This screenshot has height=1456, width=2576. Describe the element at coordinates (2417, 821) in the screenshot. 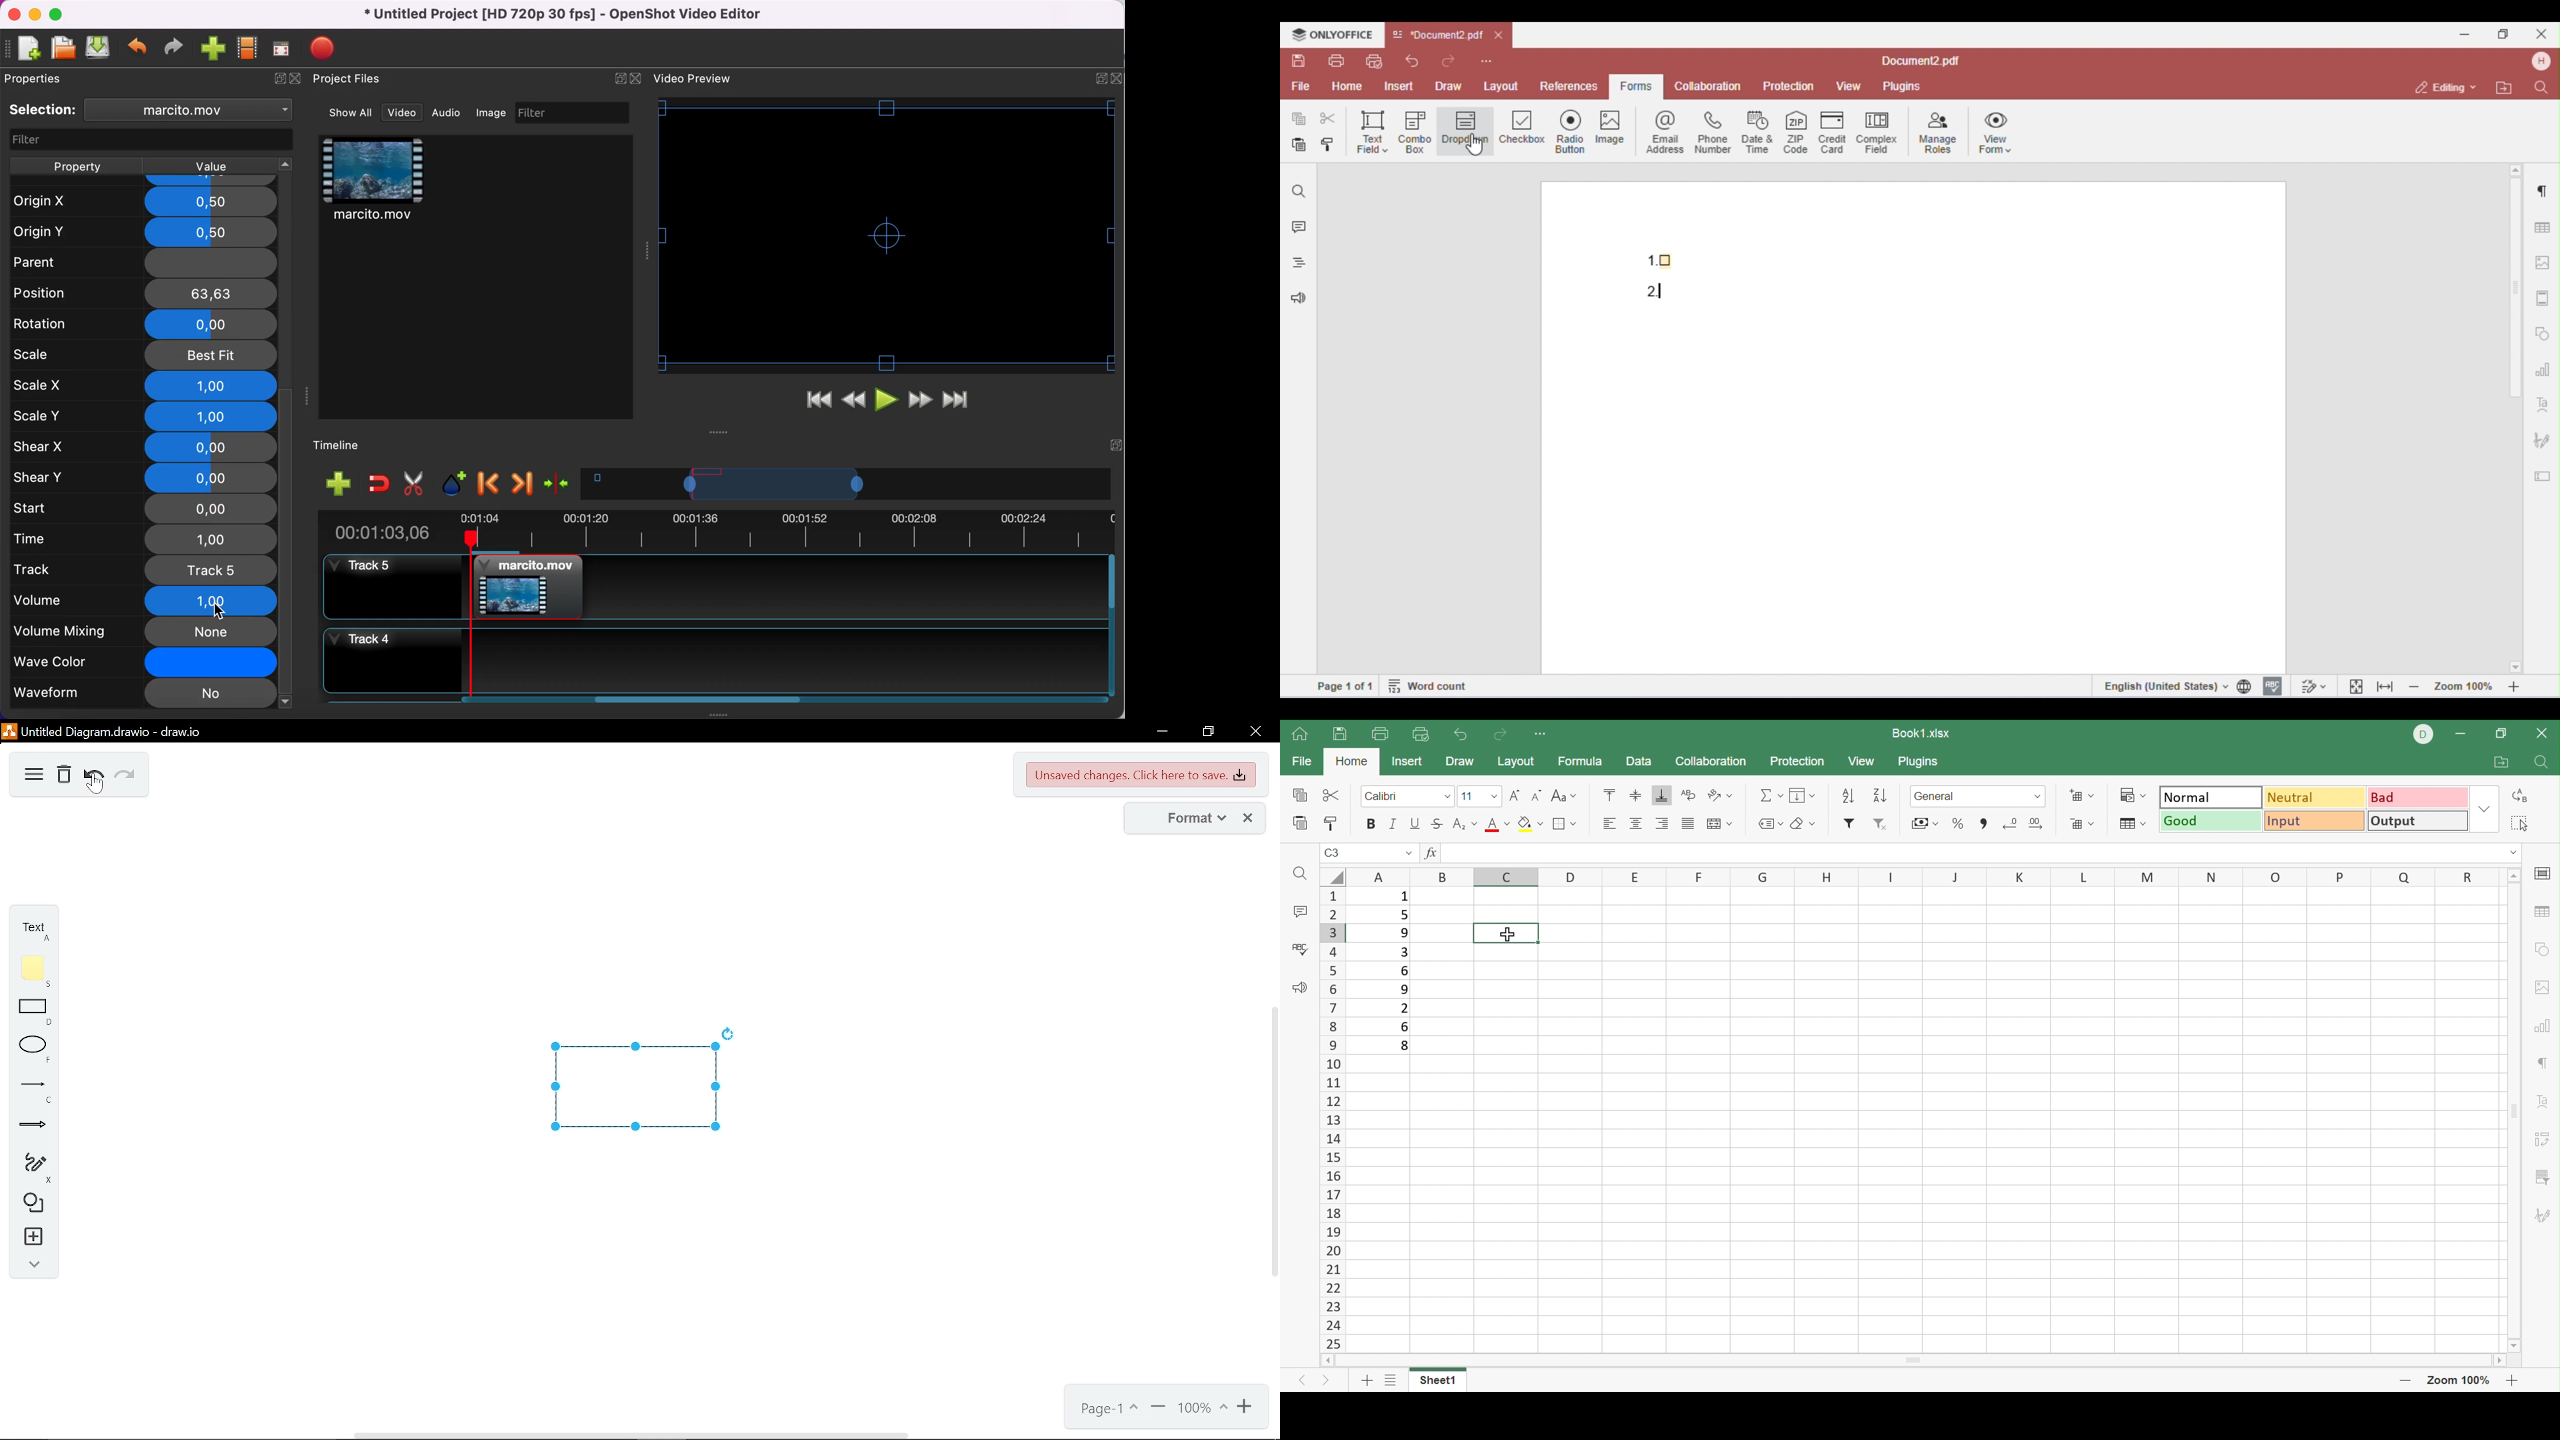

I see `Output` at that location.